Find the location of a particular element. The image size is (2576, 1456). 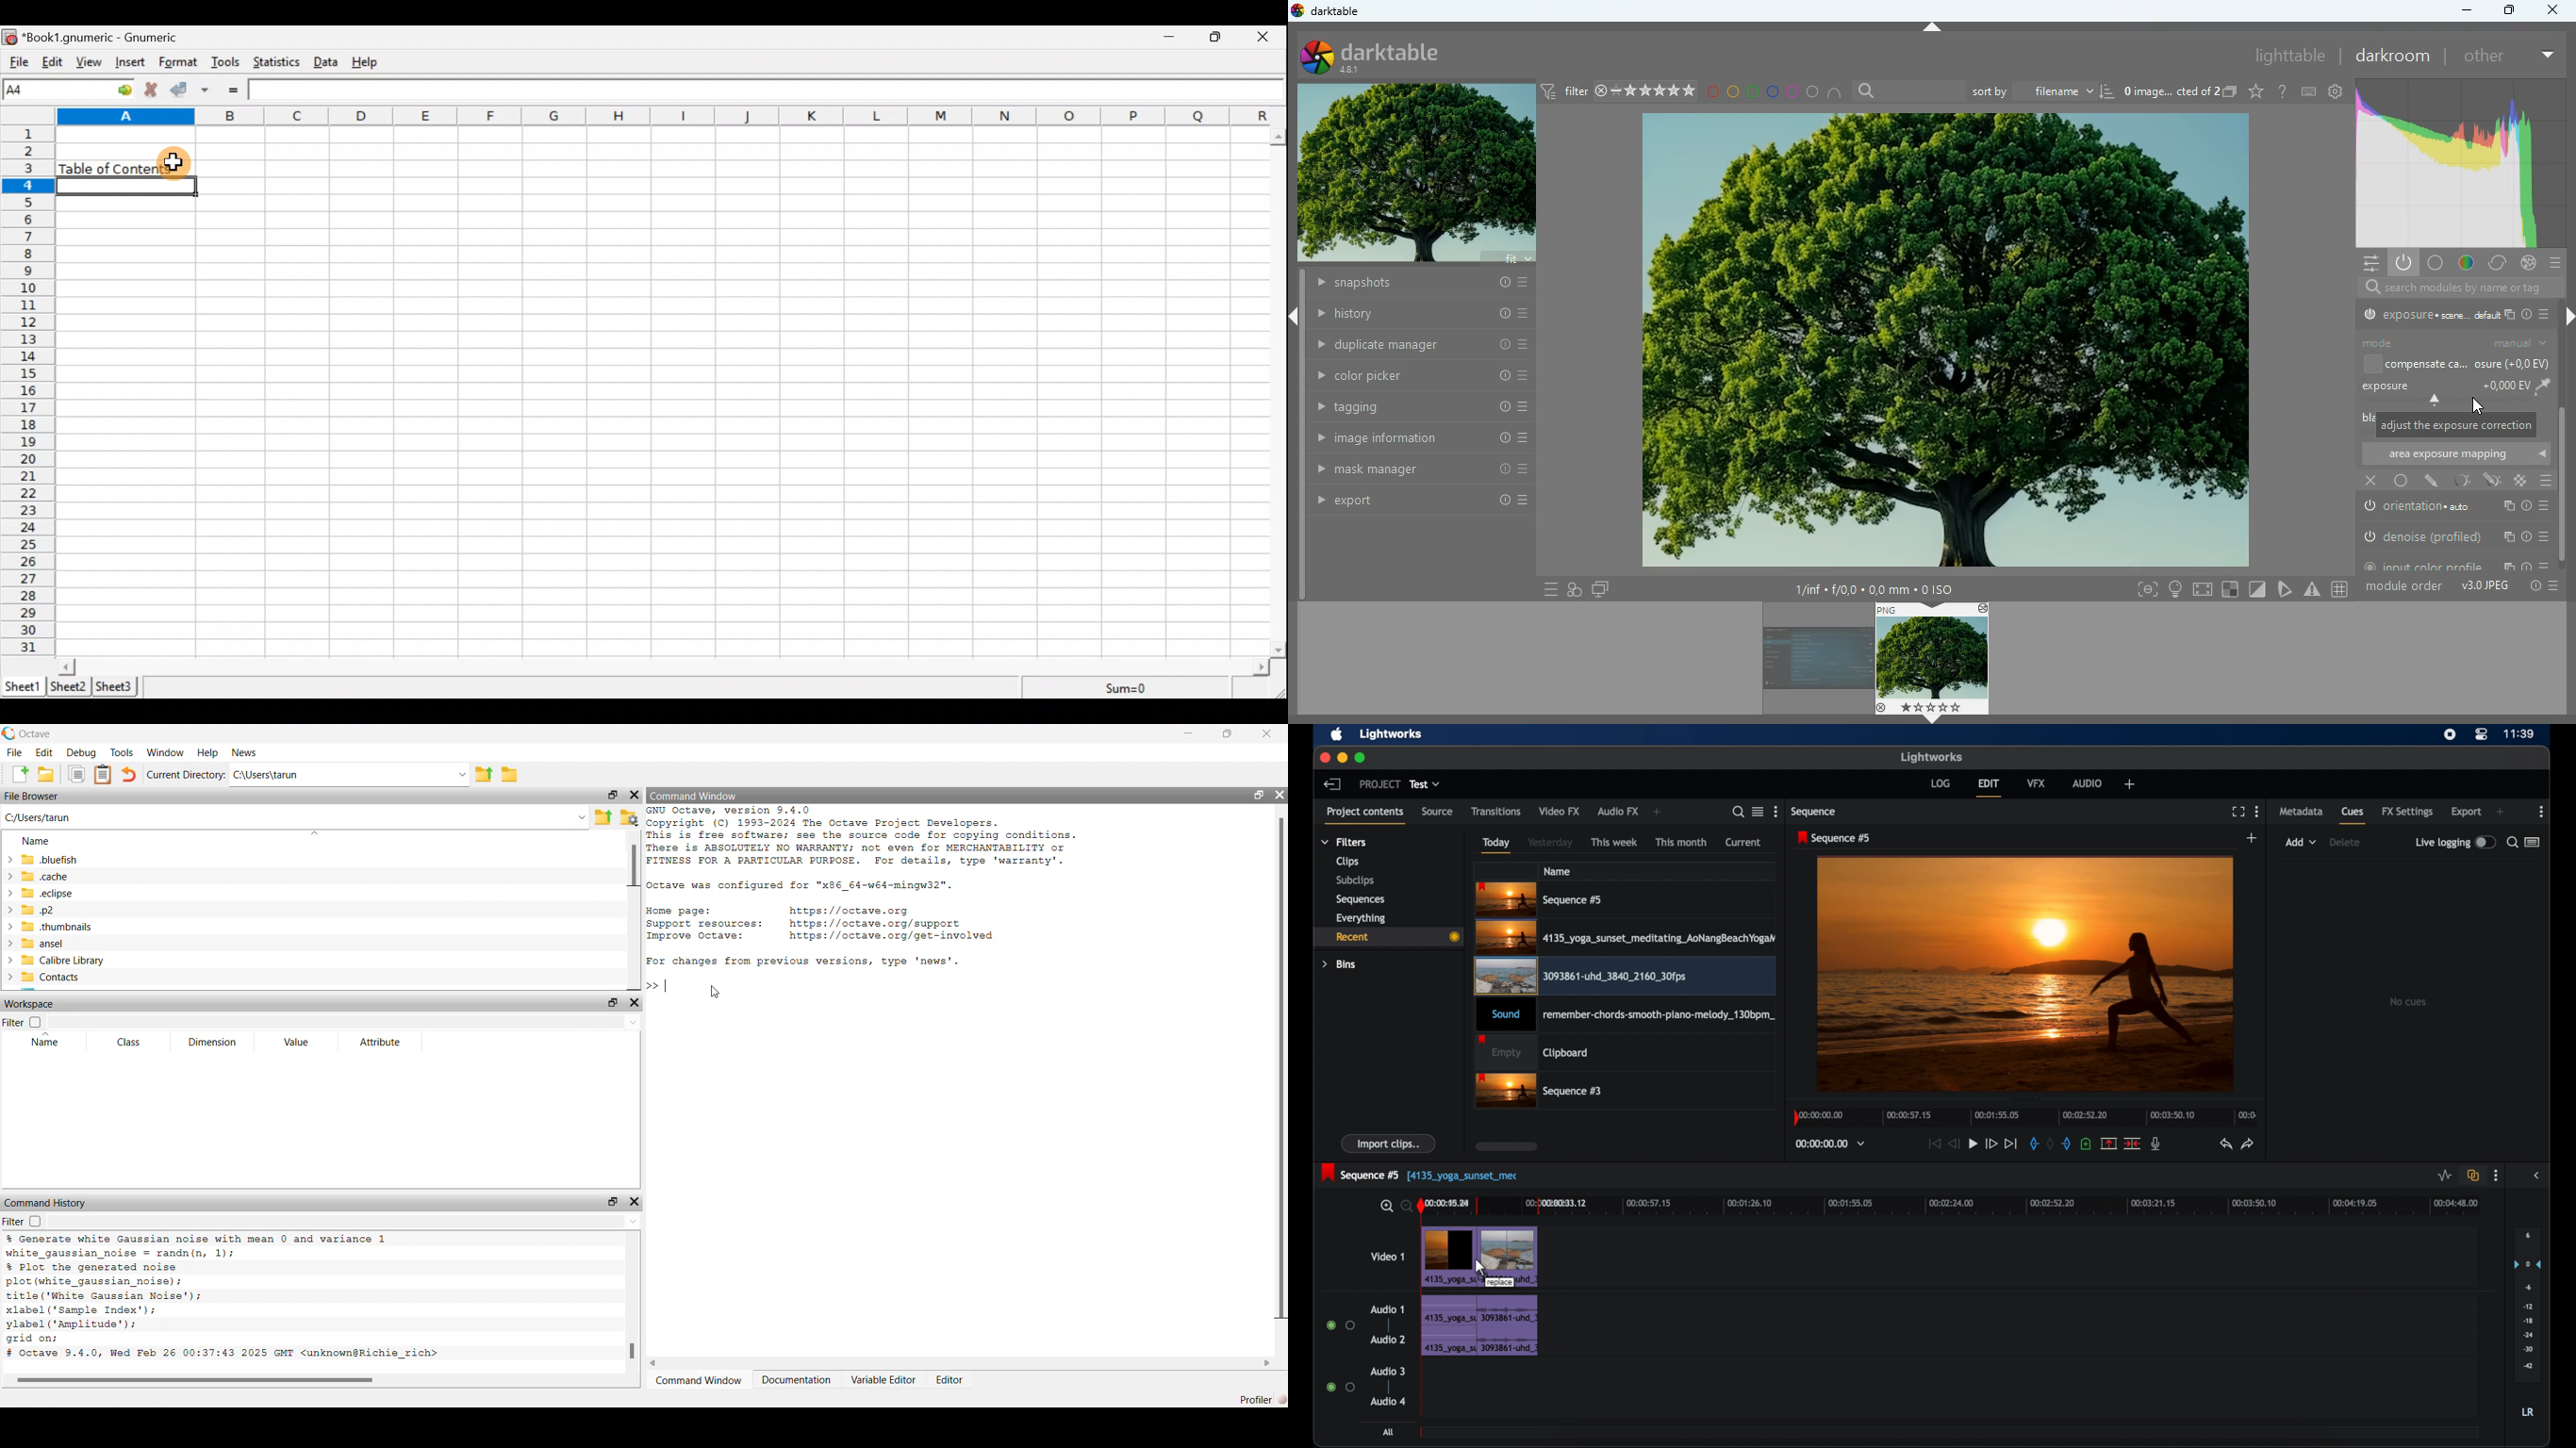

Data is located at coordinates (330, 62).